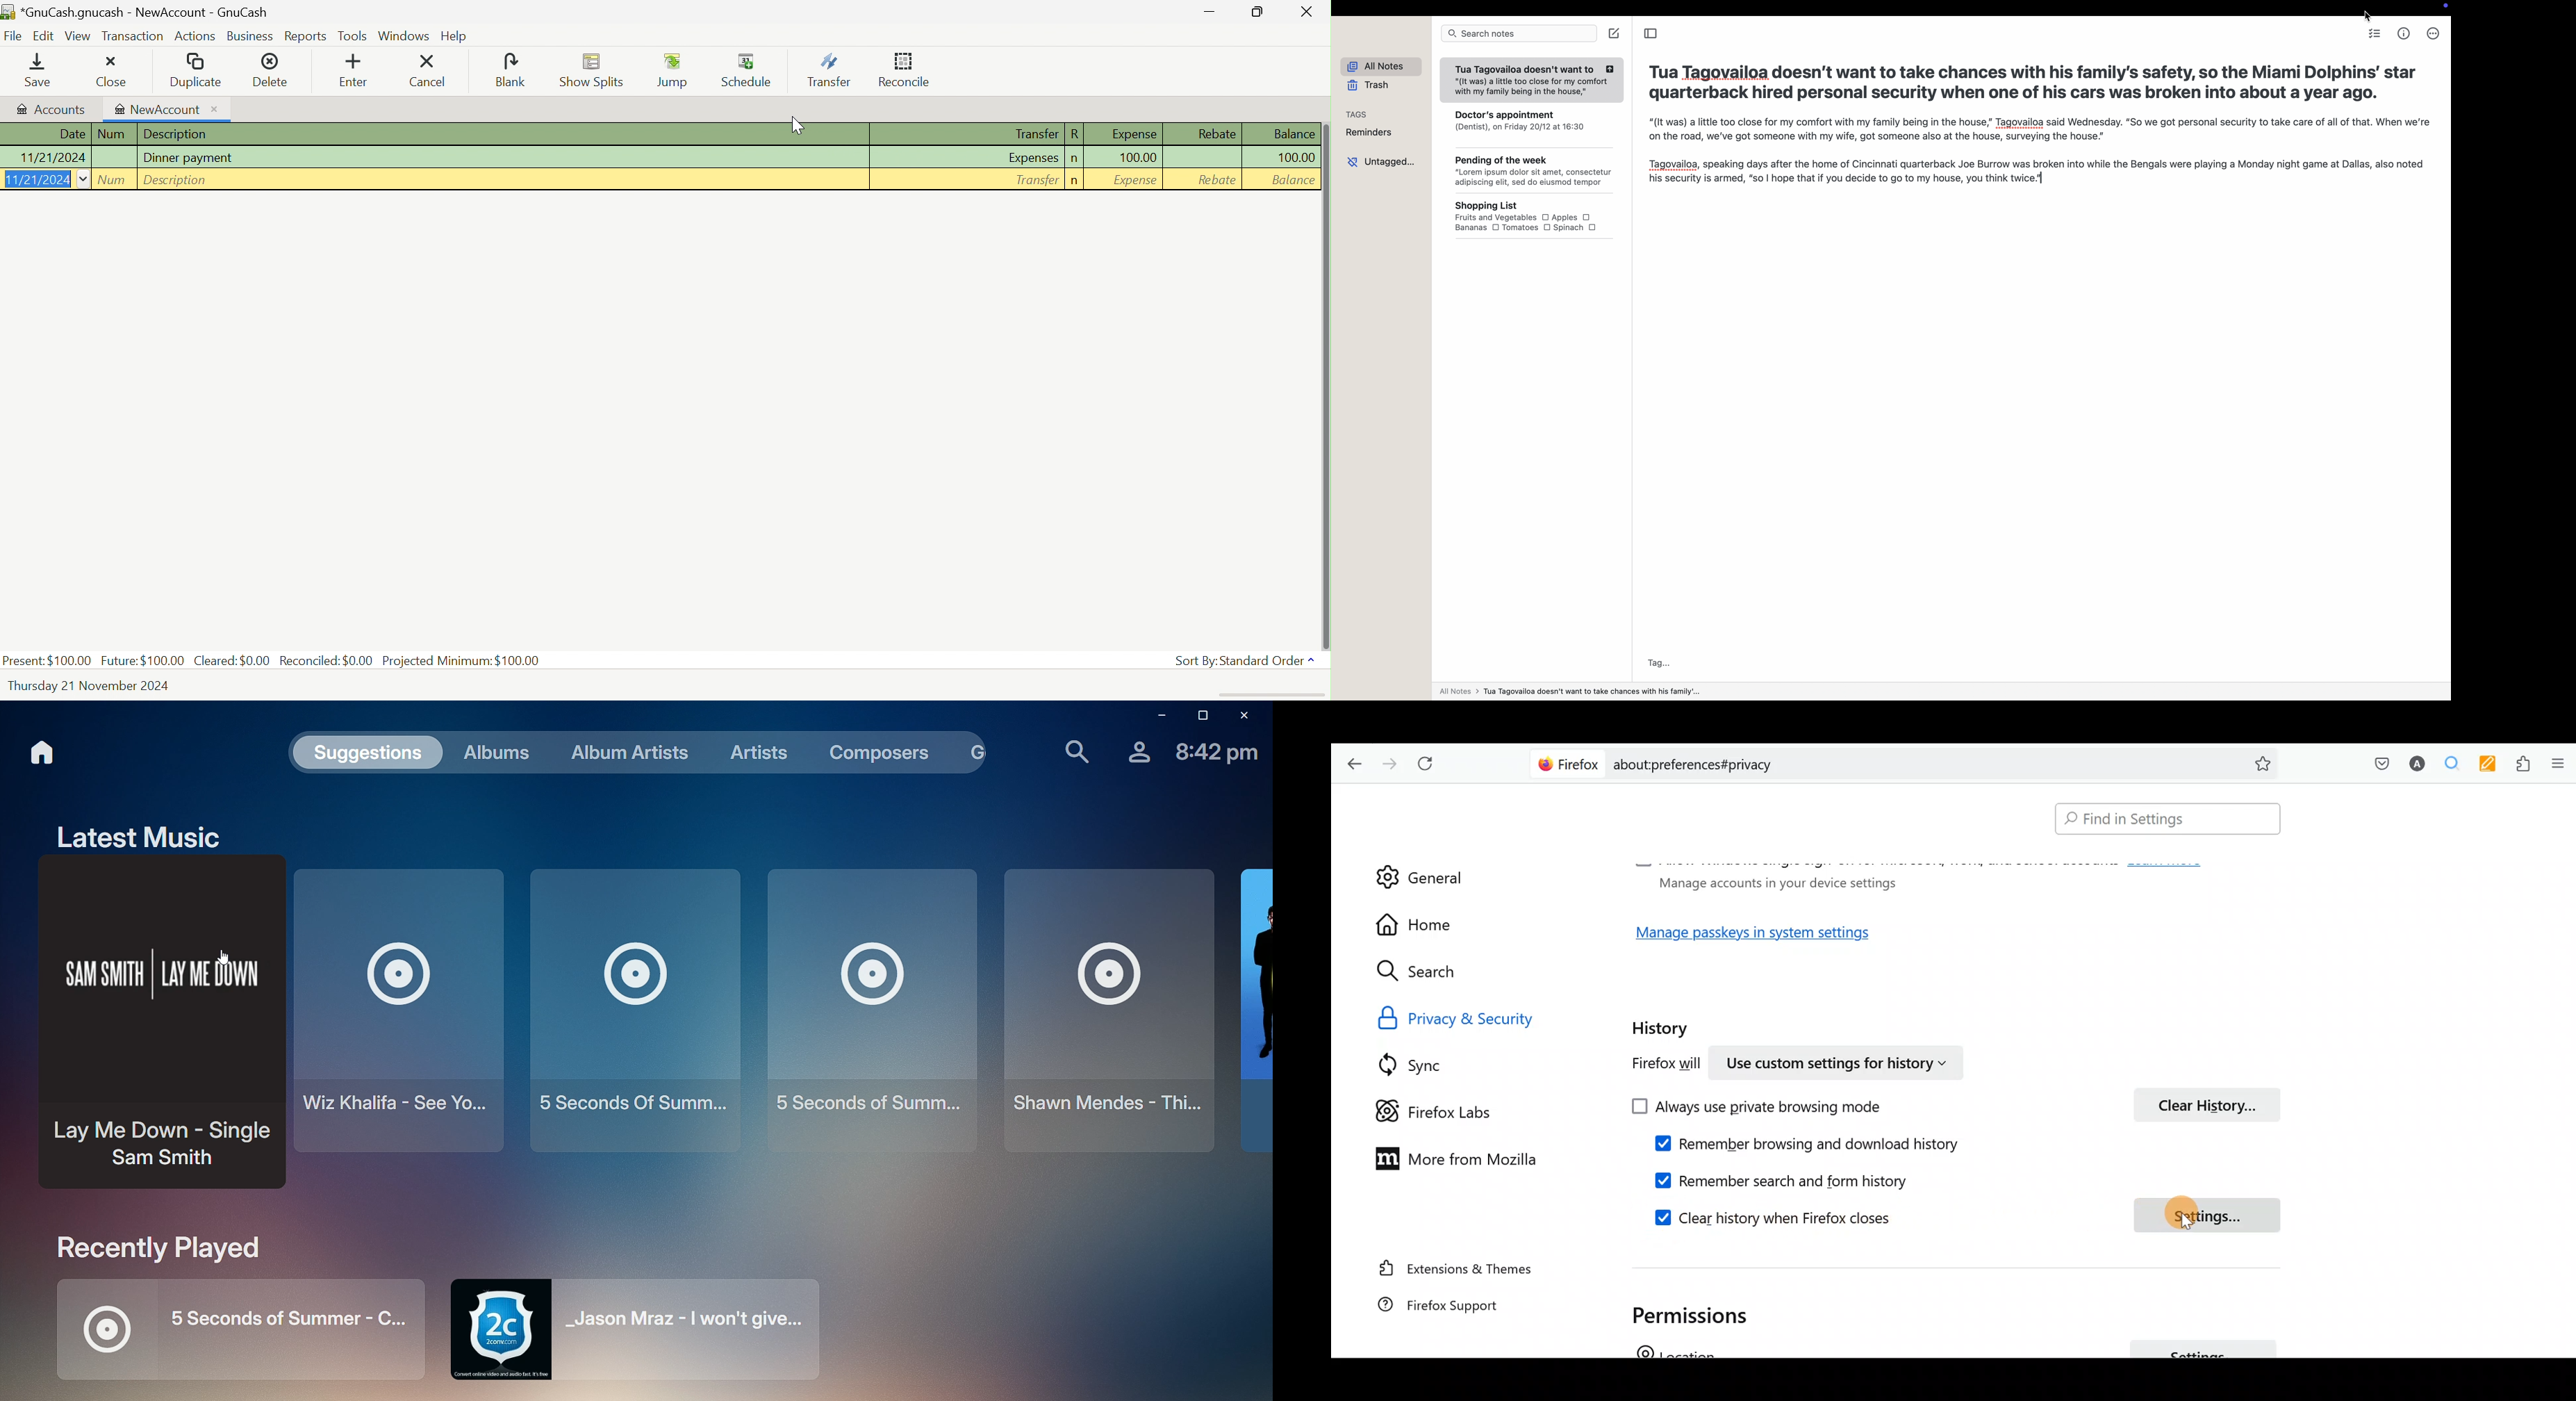 The image size is (2576, 1428). Describe the element at coordinates (1385, 67) in the screenshot. I see `all notes` at that location.